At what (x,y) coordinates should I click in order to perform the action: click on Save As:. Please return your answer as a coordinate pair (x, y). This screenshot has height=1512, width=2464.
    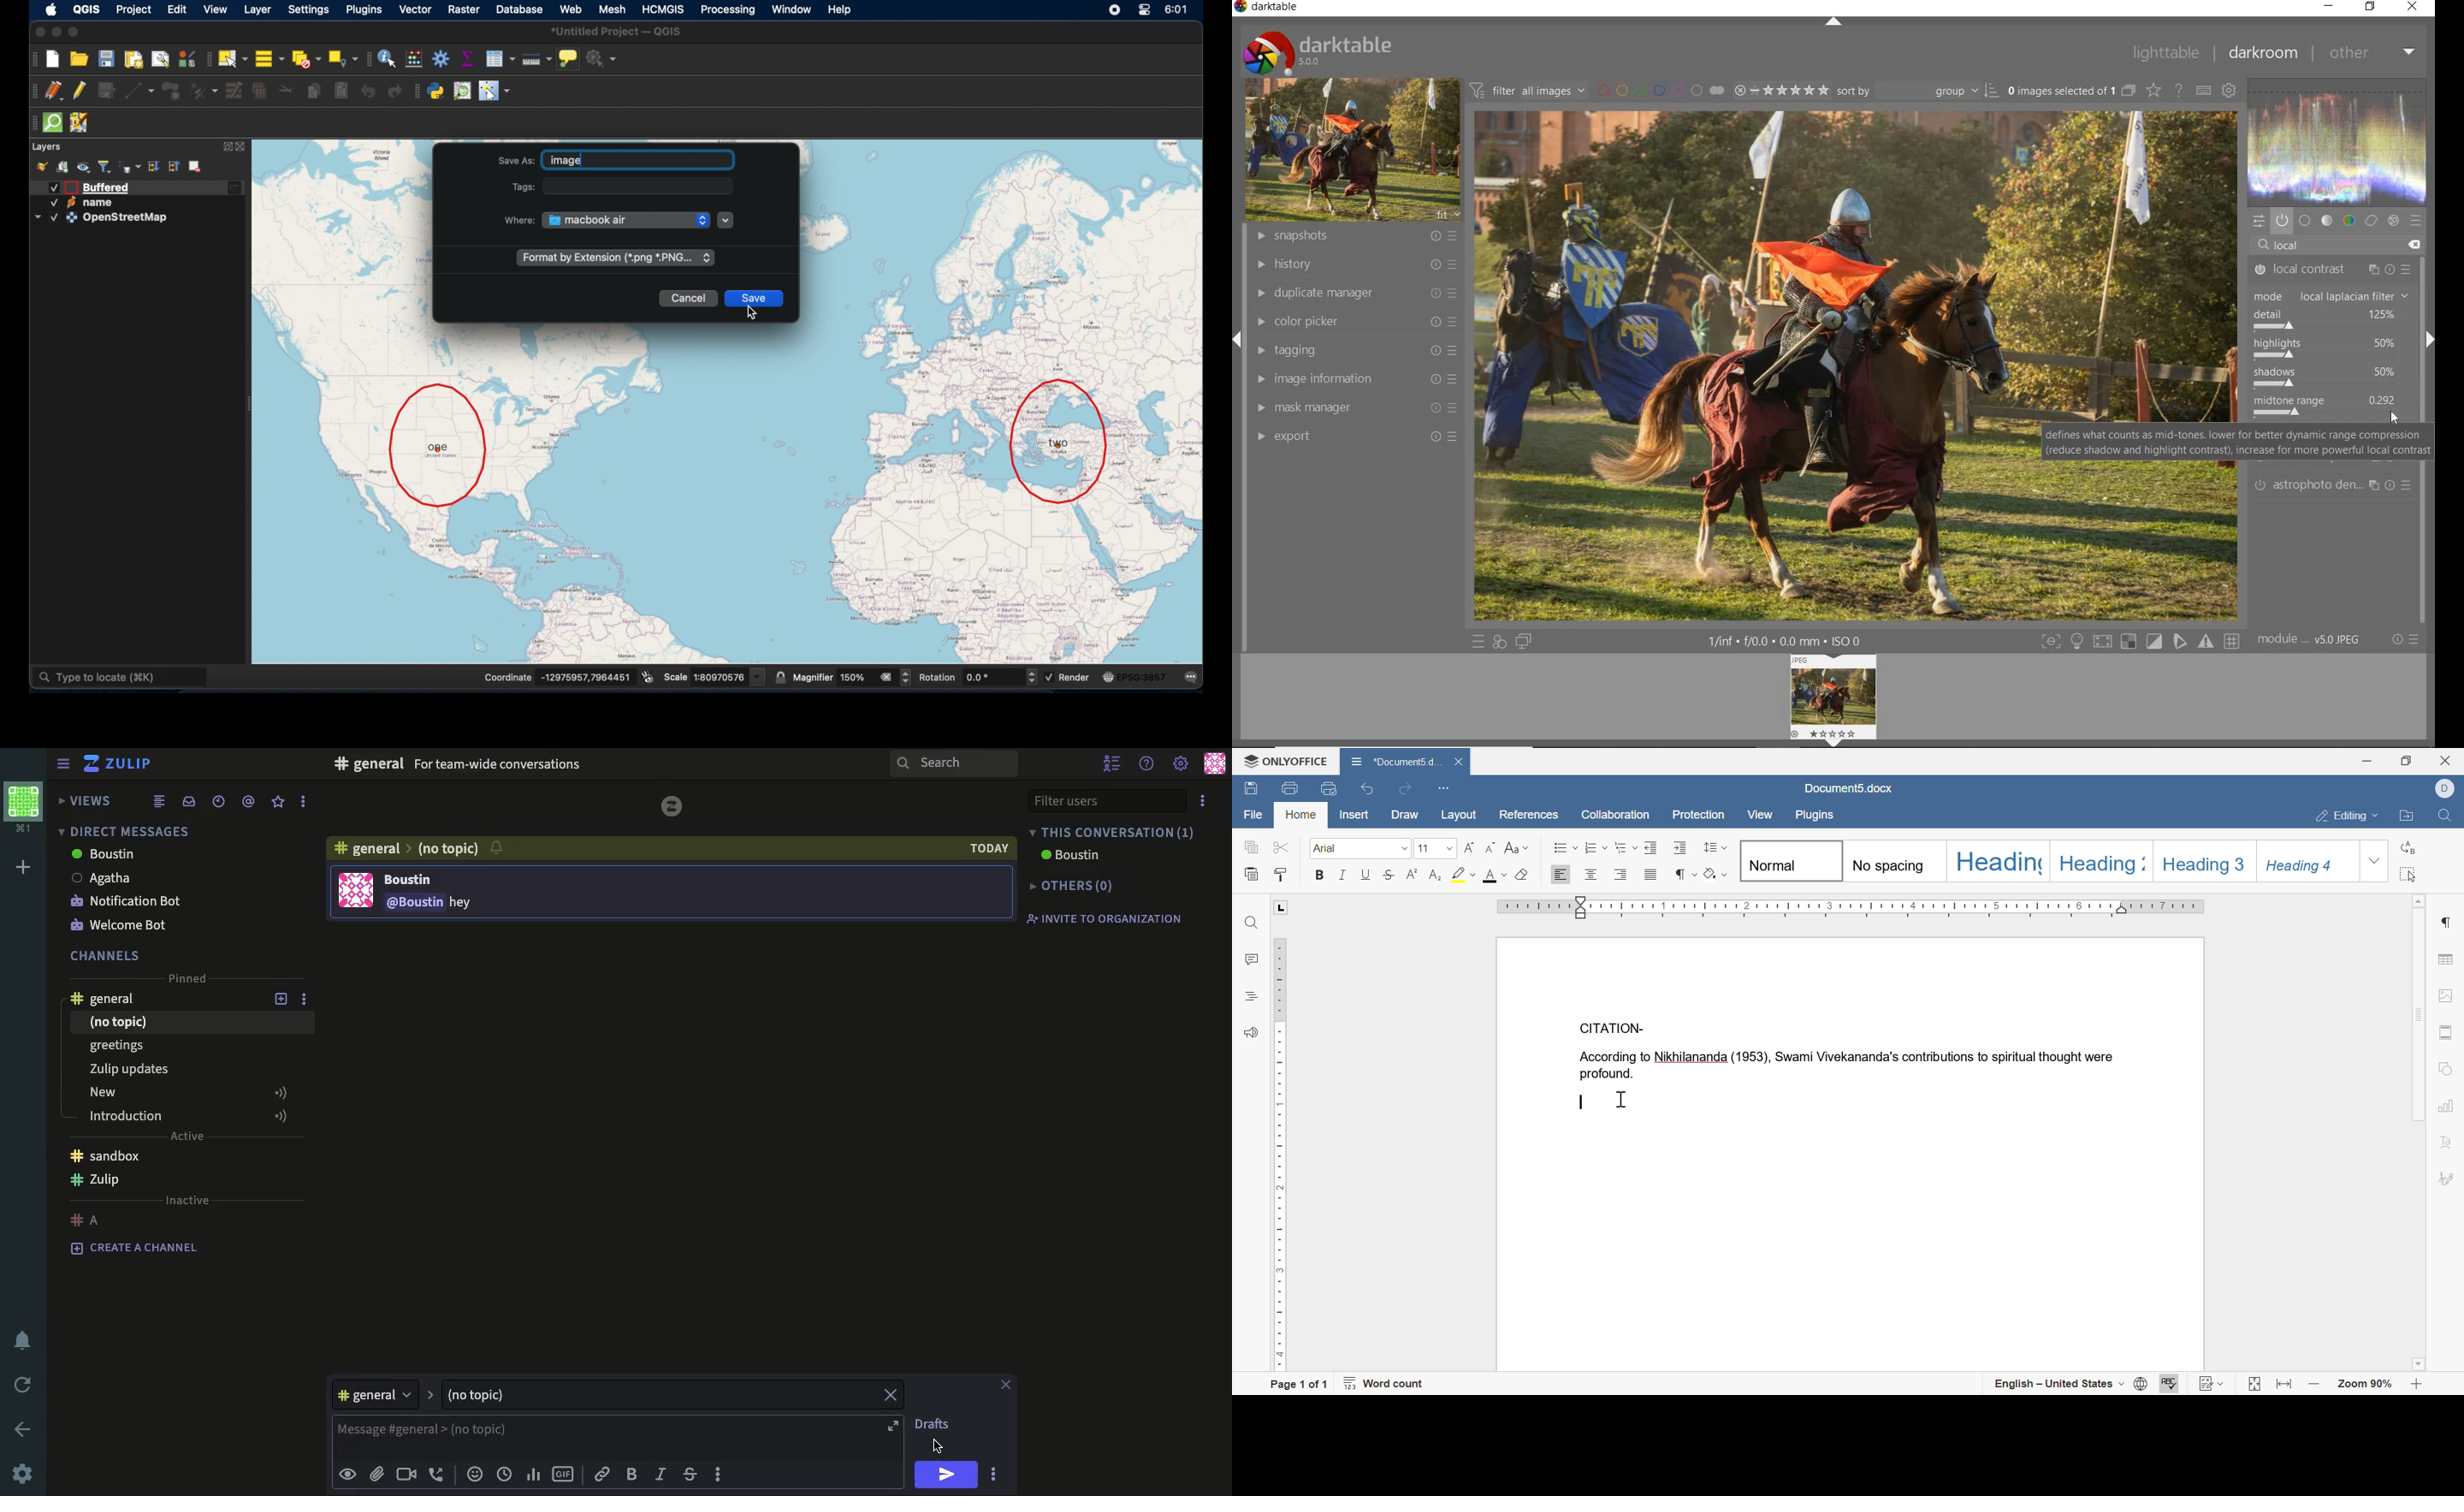
    Looking at the image, I should click on (517, 161).